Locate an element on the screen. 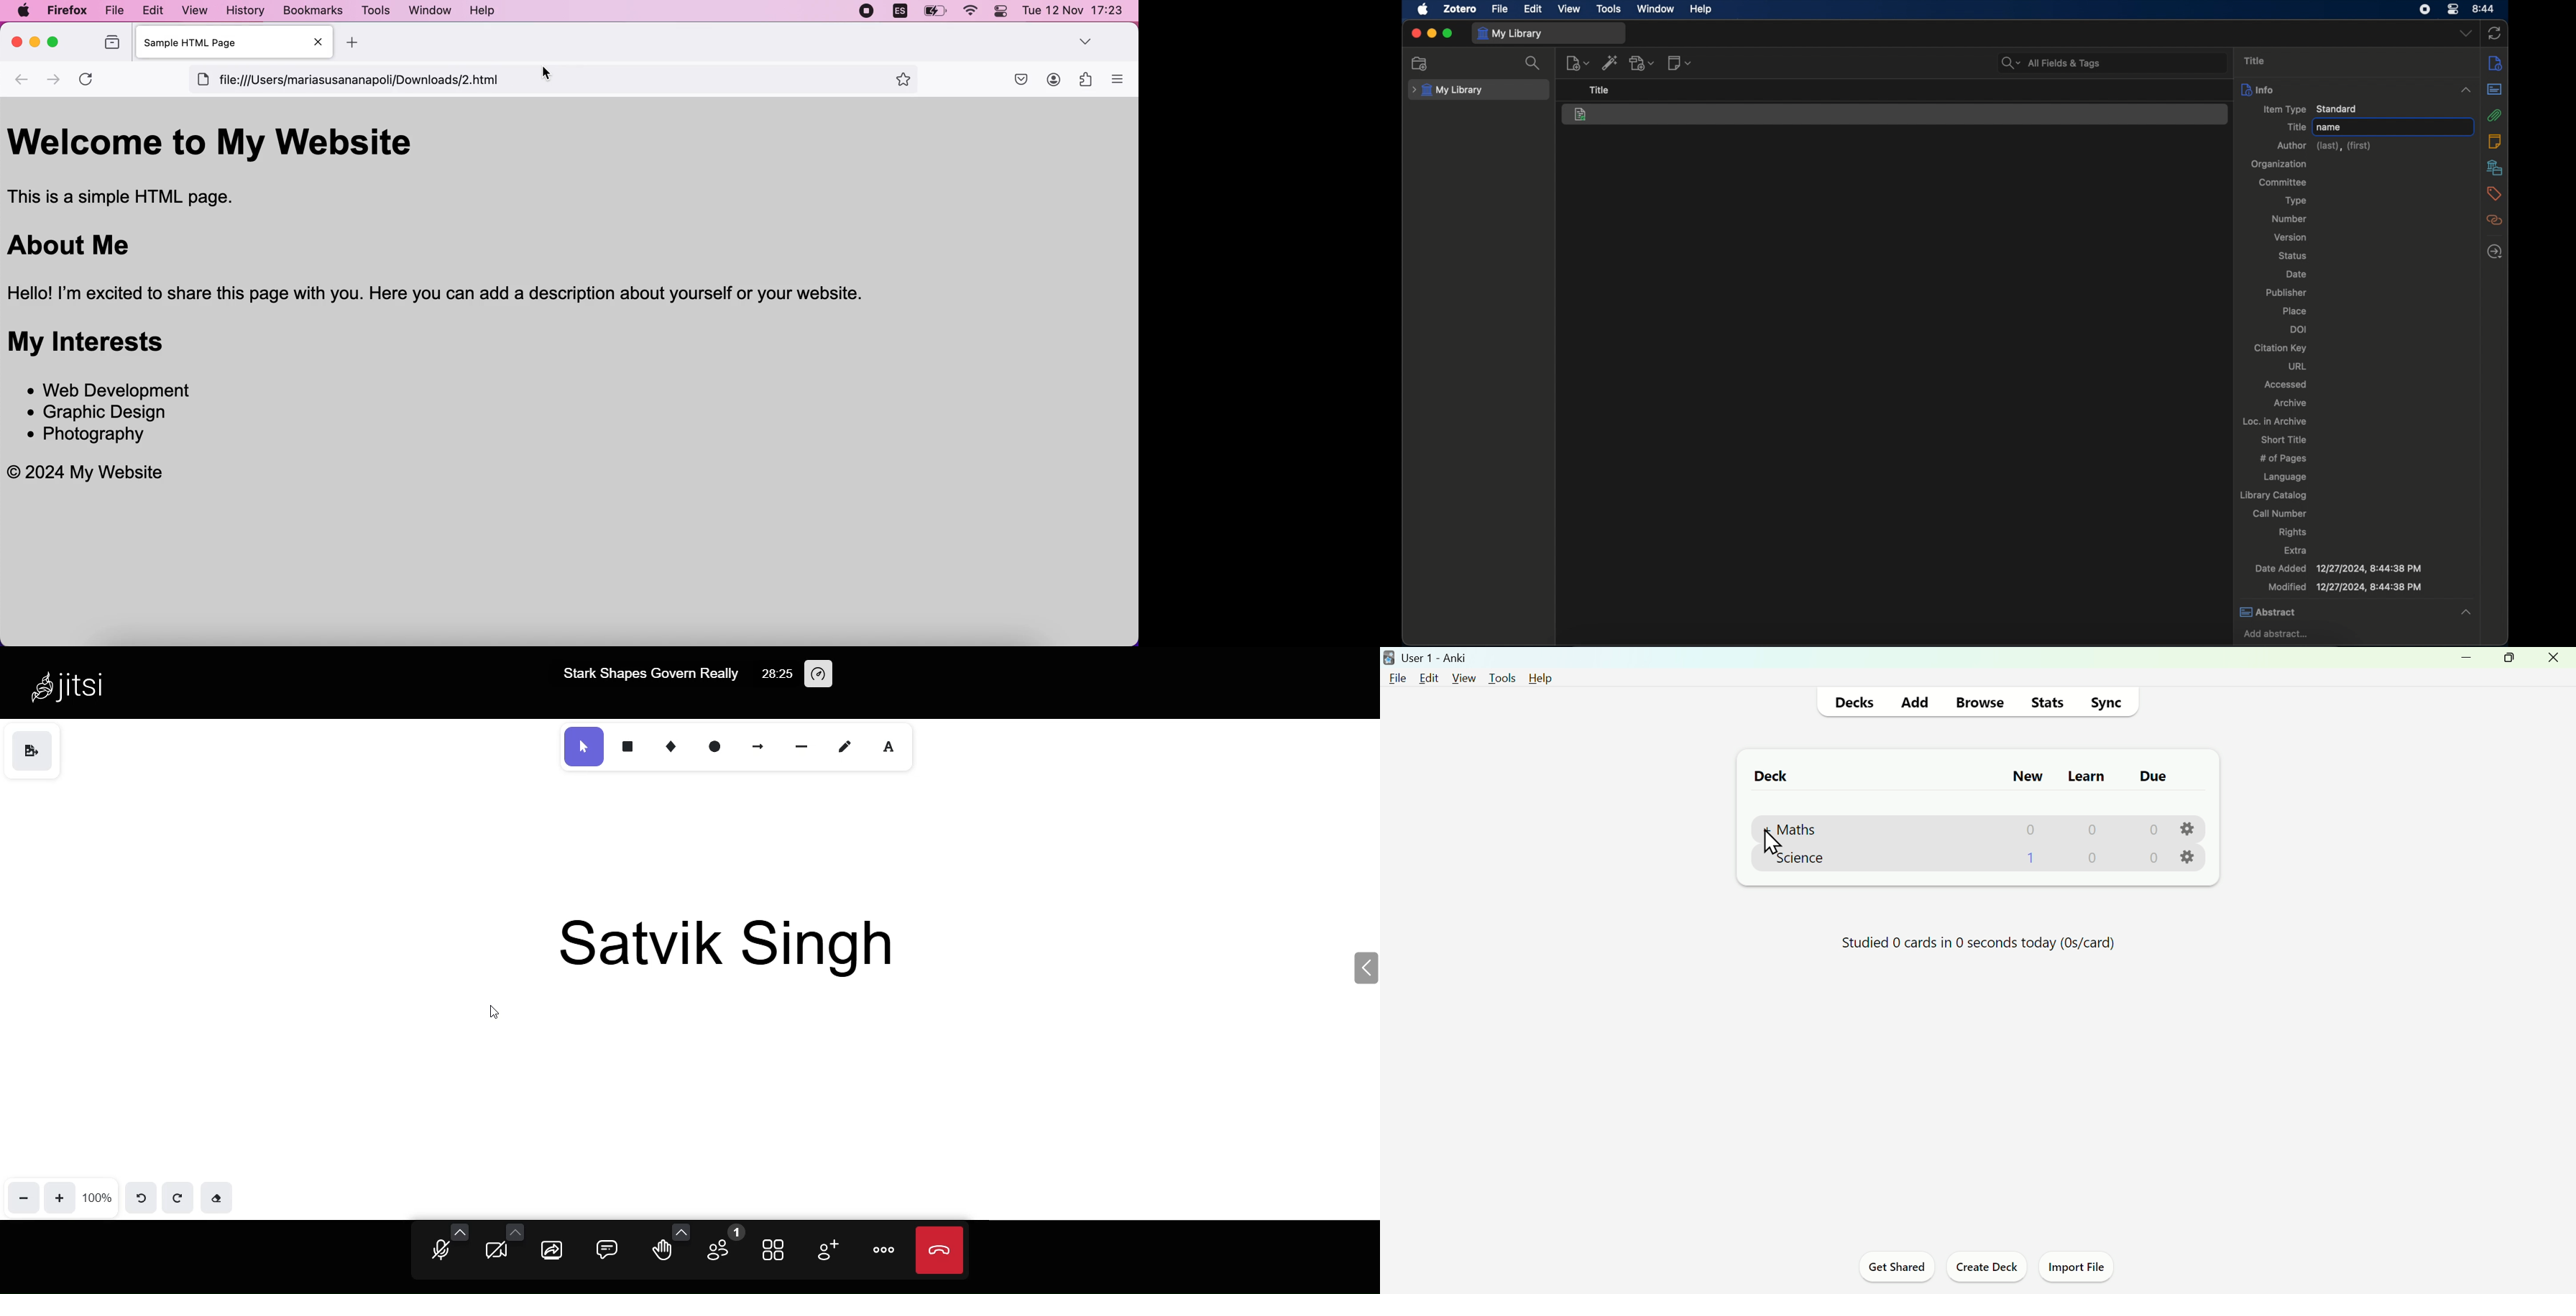  add abstract is located at coordinates (2278, 634).